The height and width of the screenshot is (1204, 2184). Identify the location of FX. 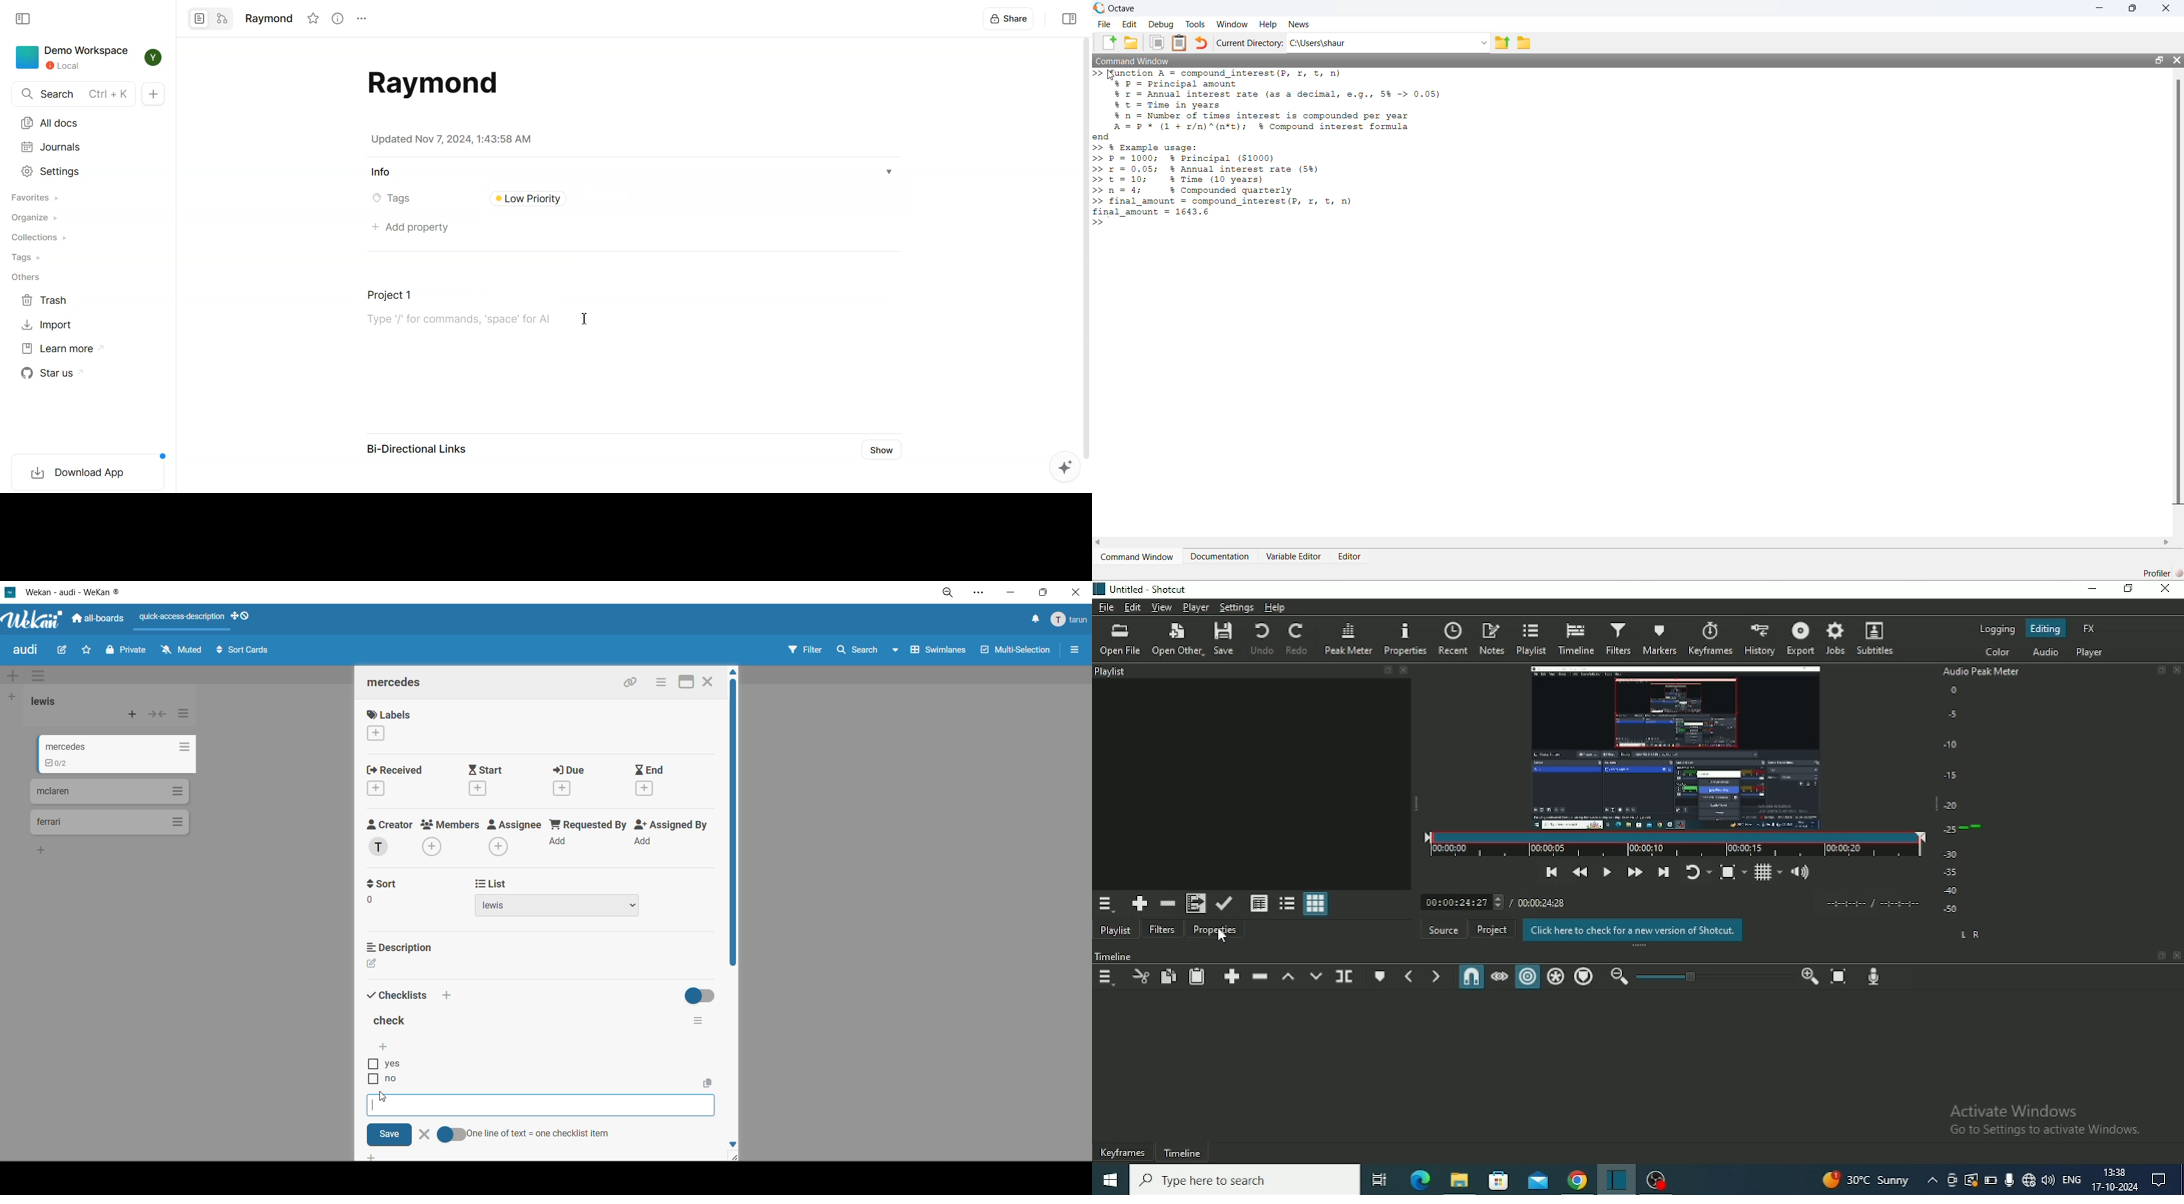
(2089, 628).